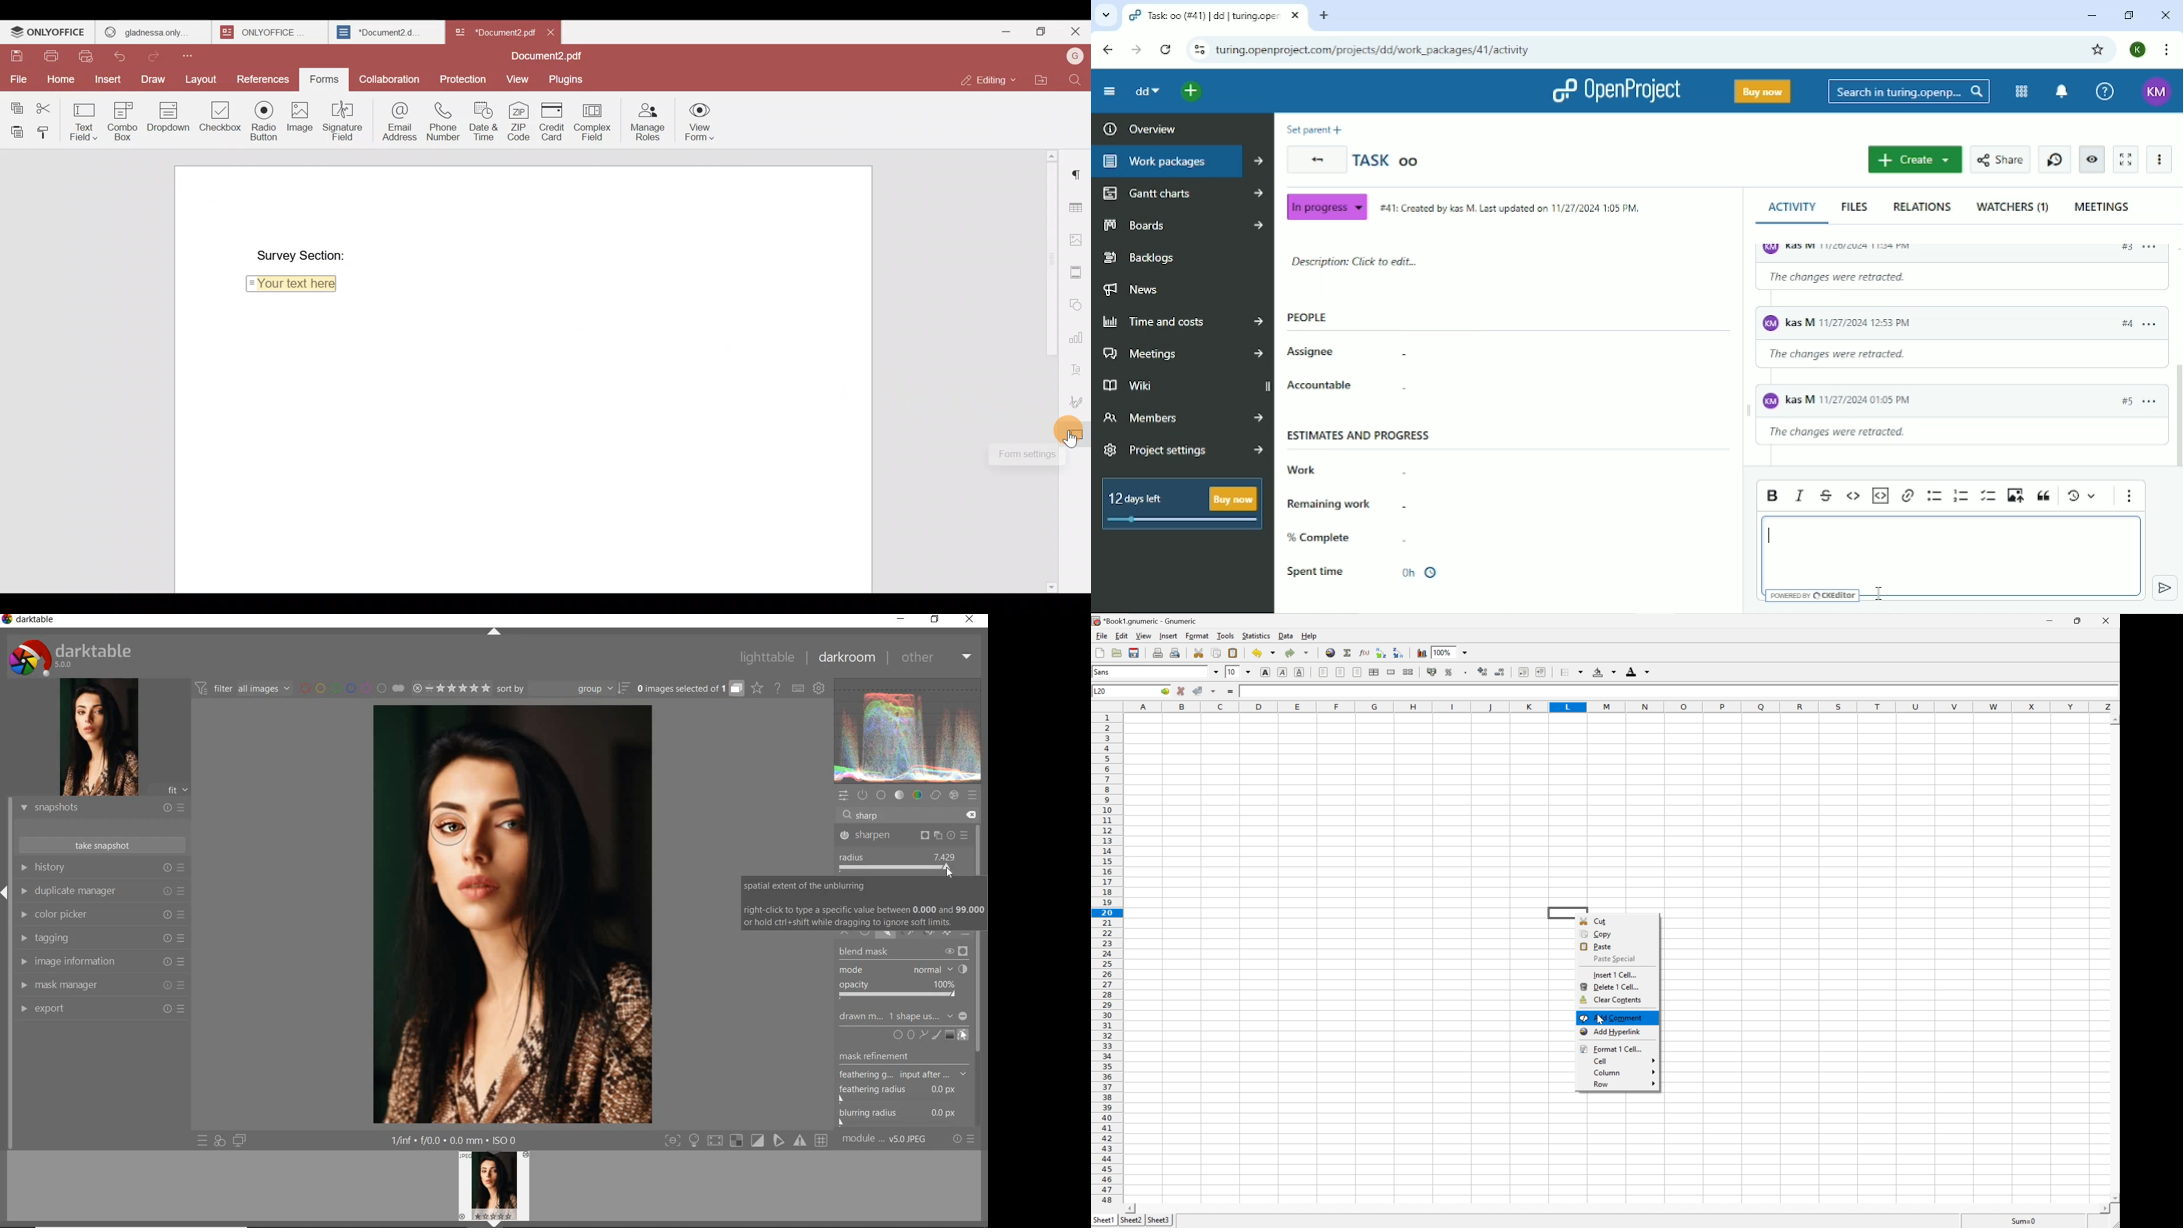  I want to click on selective sharpening added on a subjects eyes, so click(455, 832).